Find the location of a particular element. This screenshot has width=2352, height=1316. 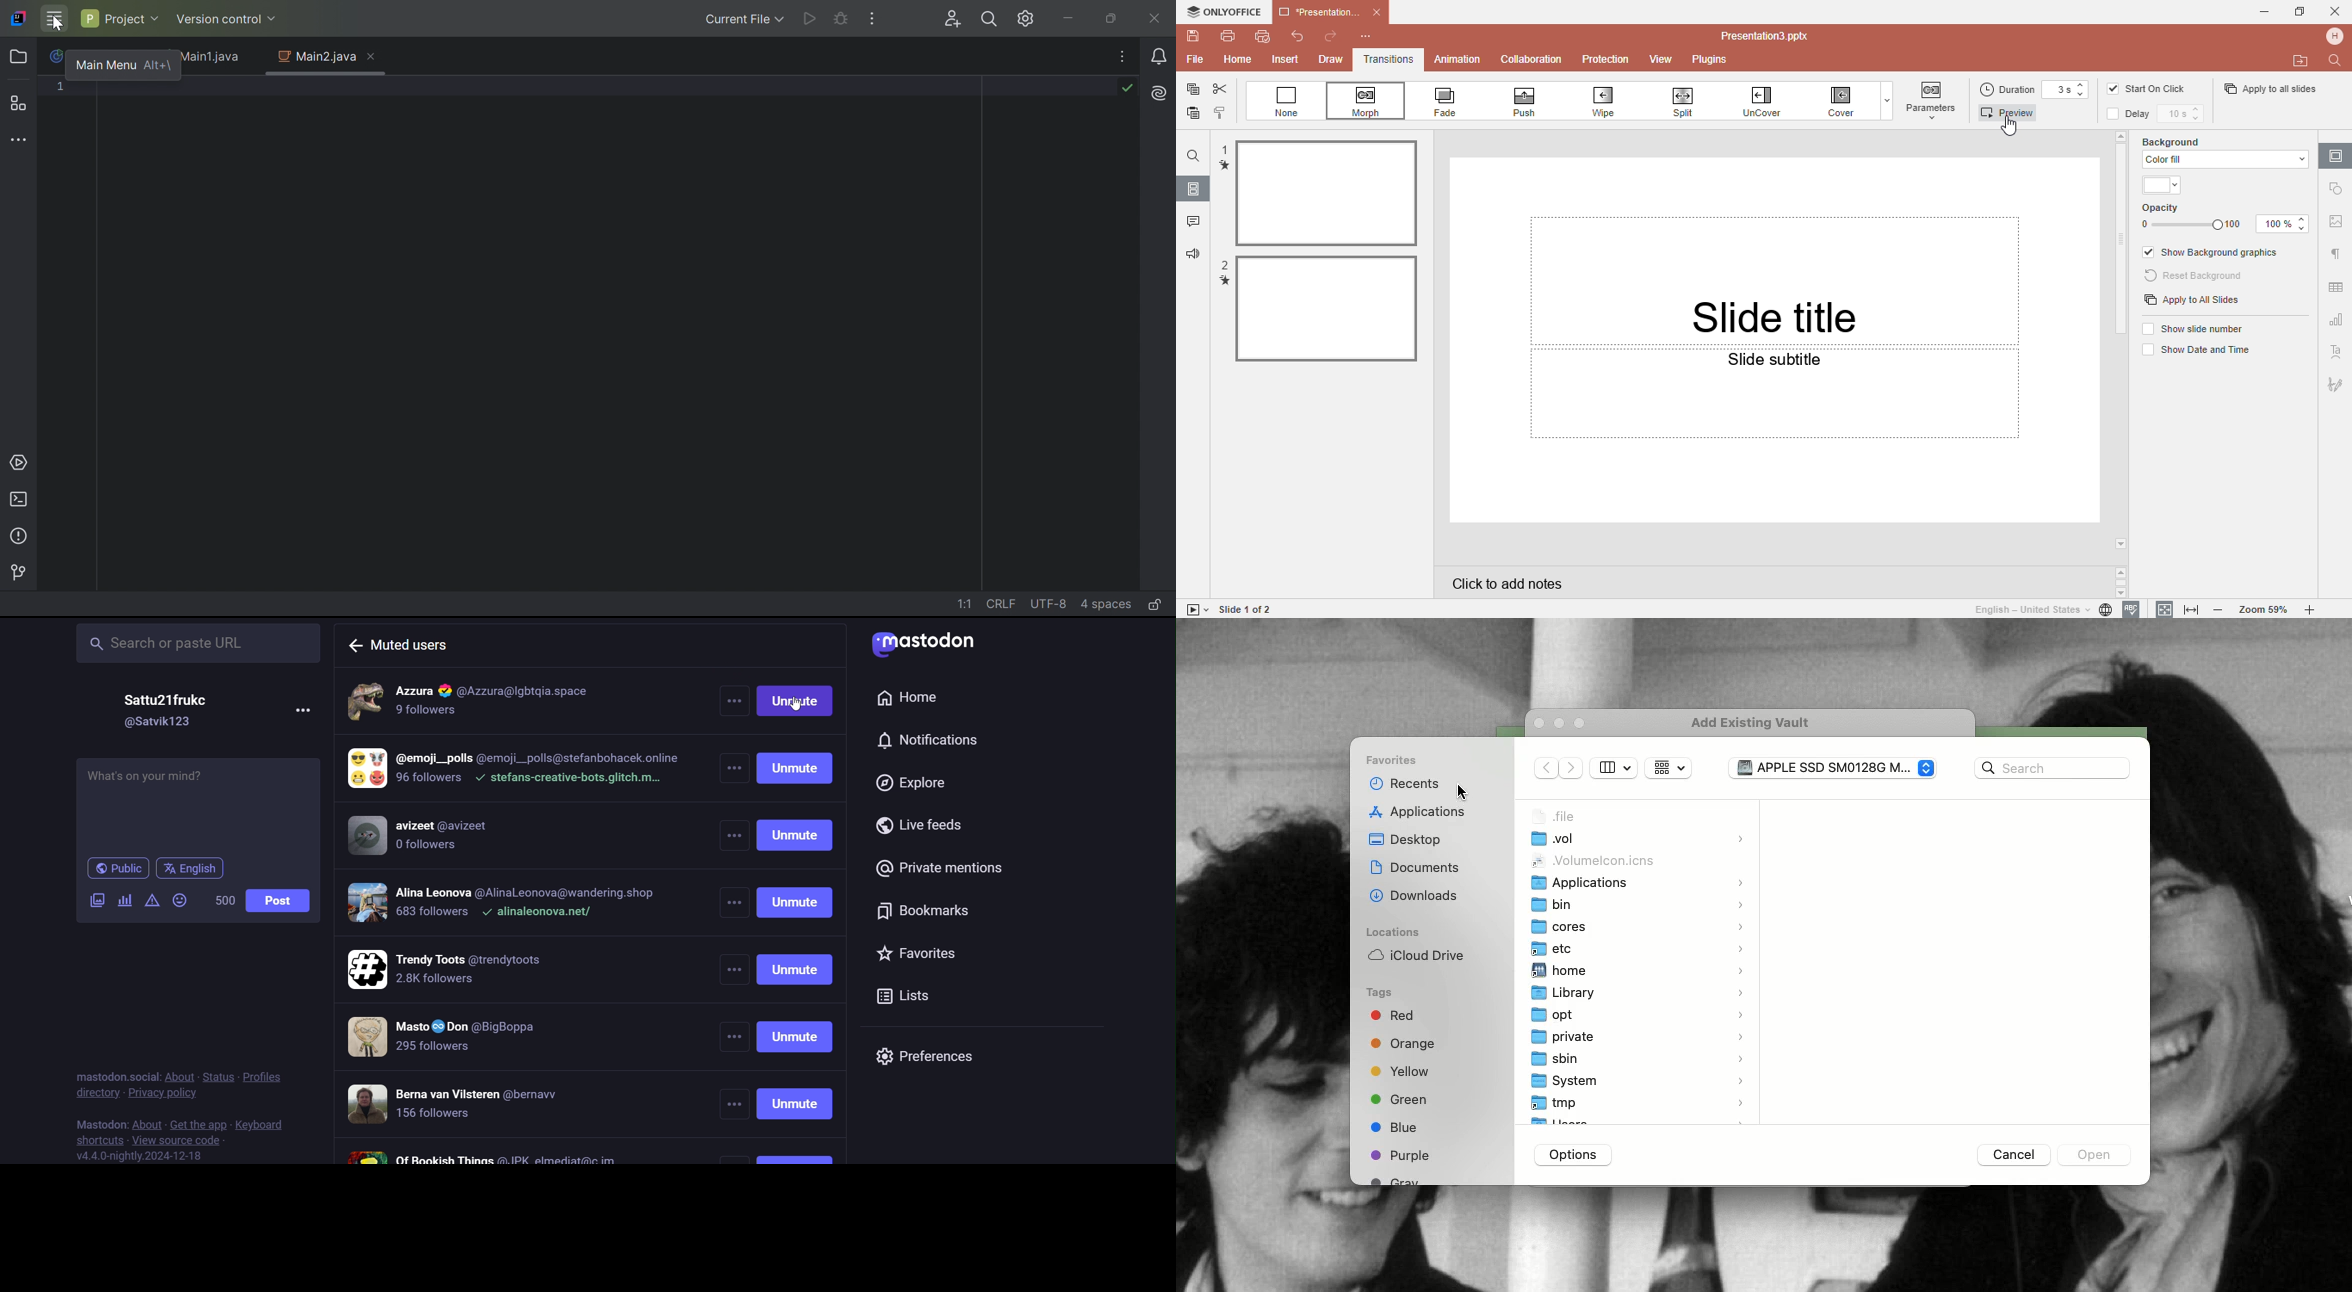

Only office is located at coordinates (1222, 12).